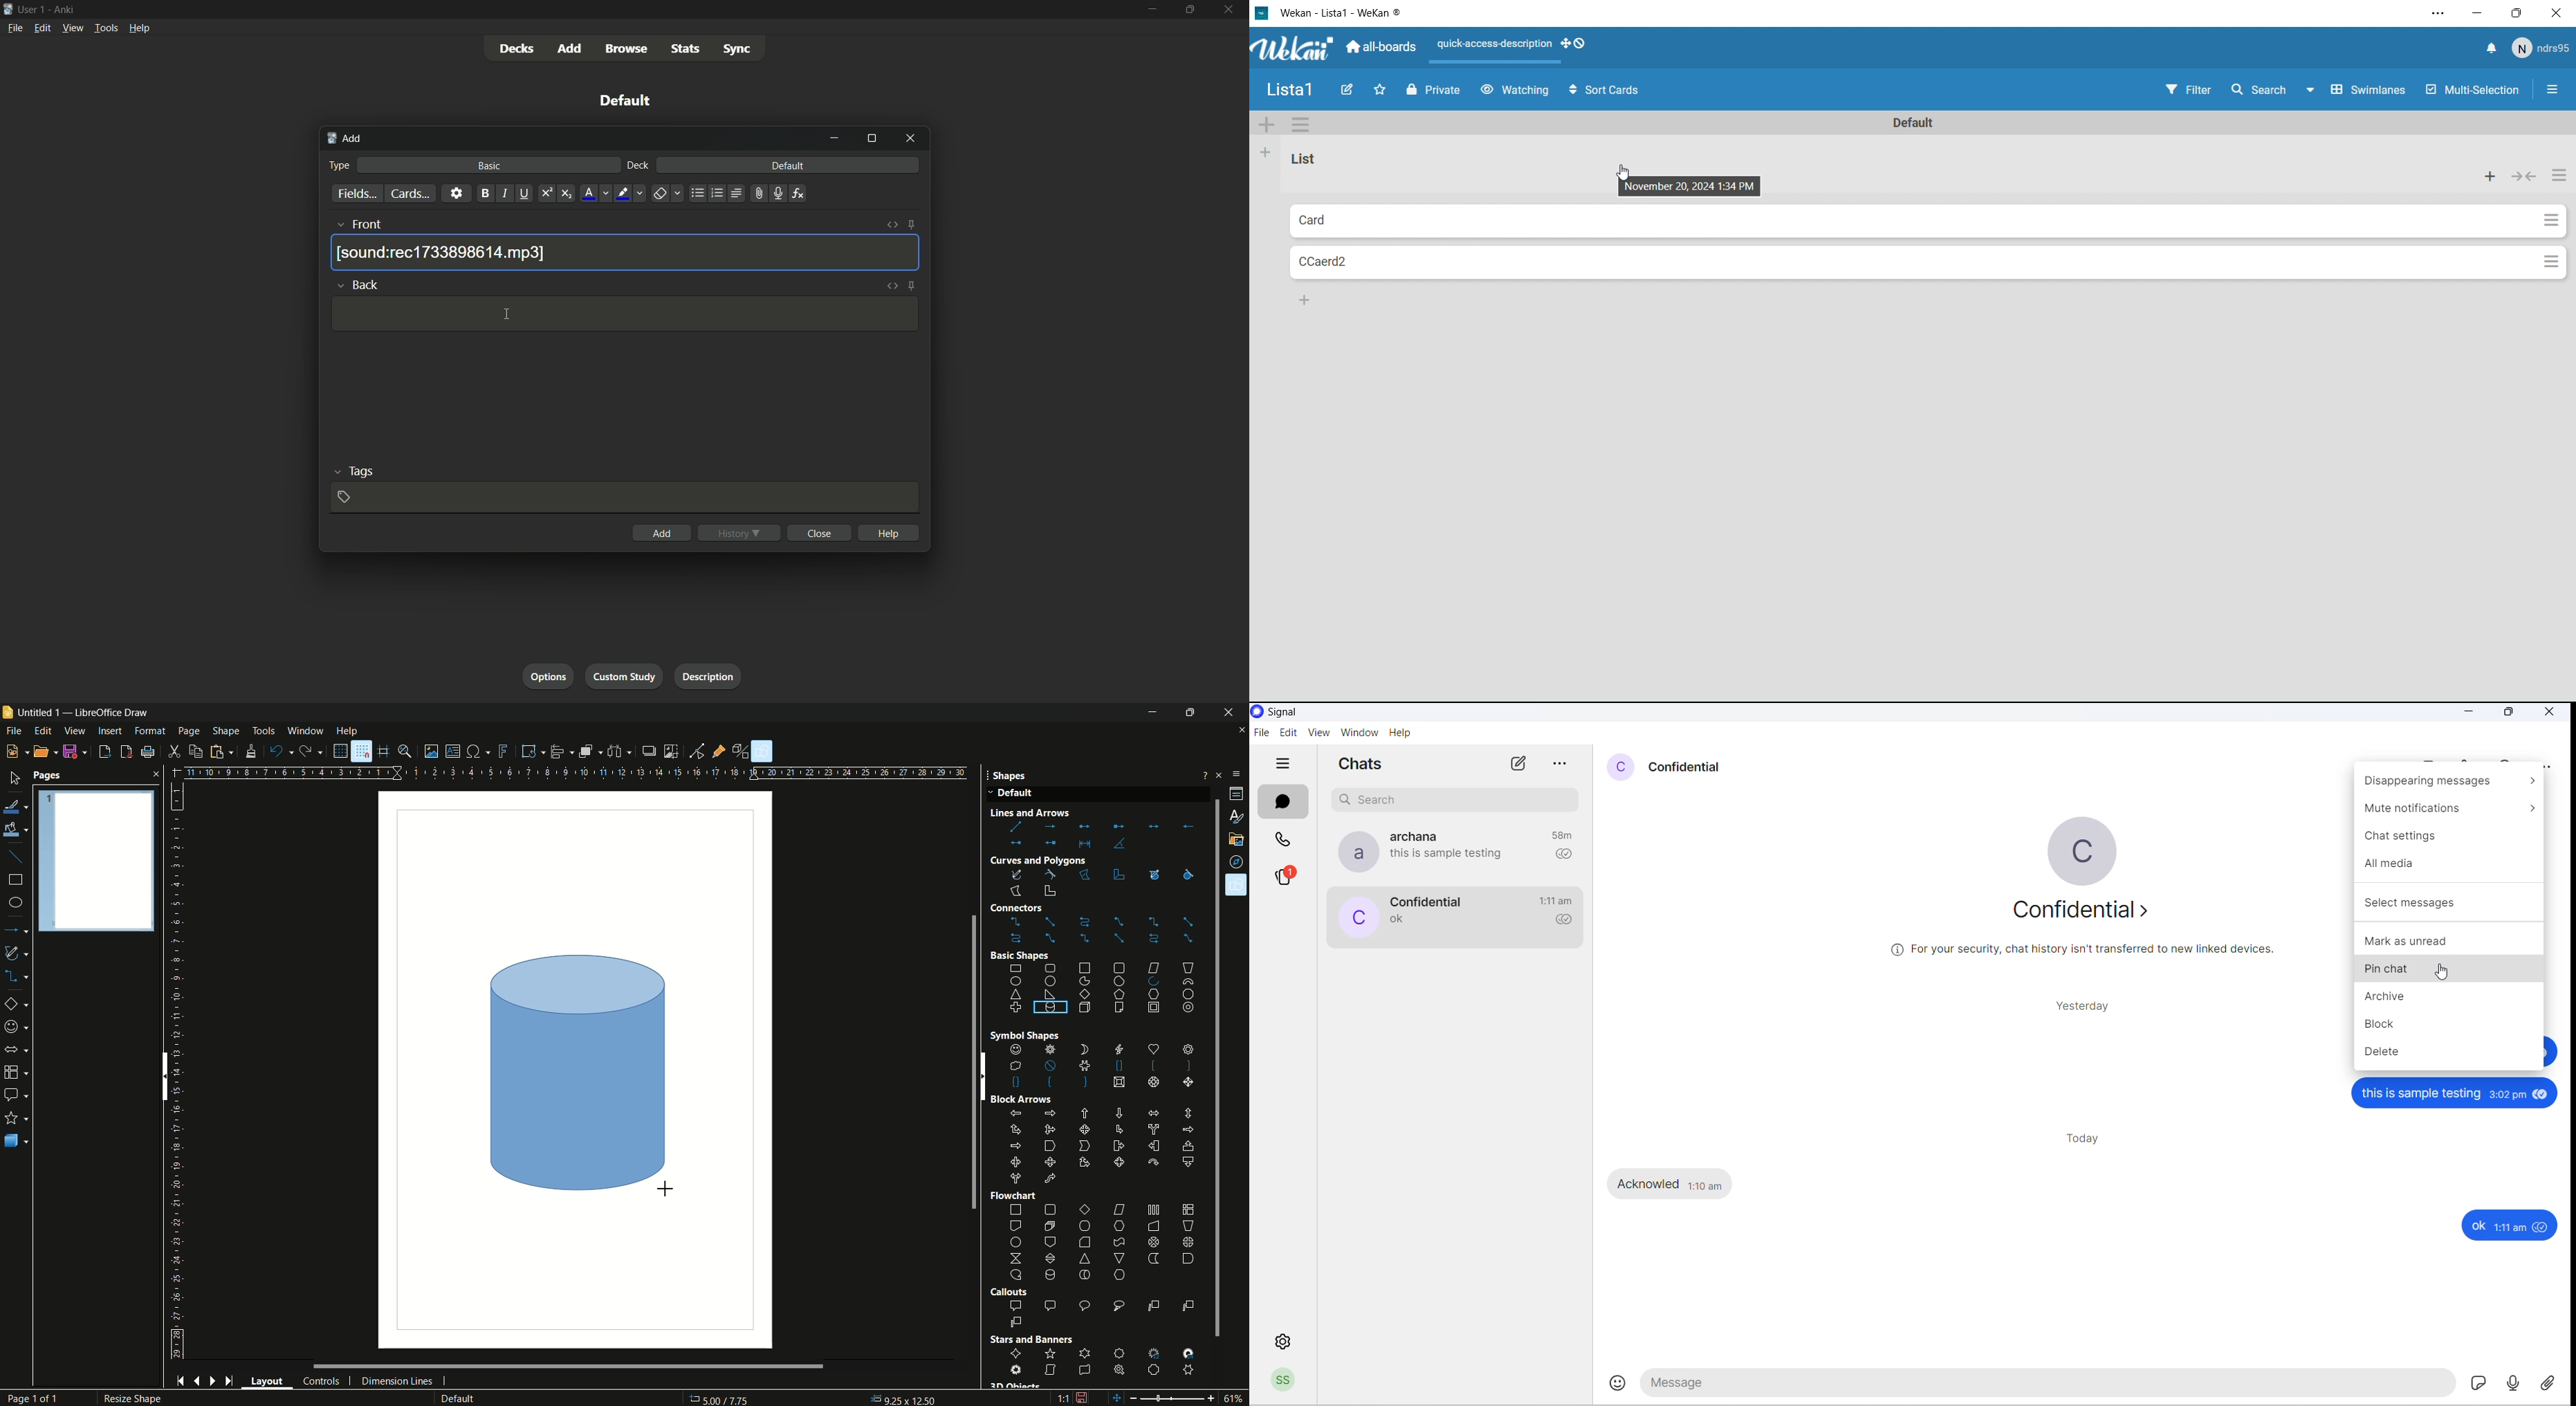  I want to click on workspace, so click(575, 1069).